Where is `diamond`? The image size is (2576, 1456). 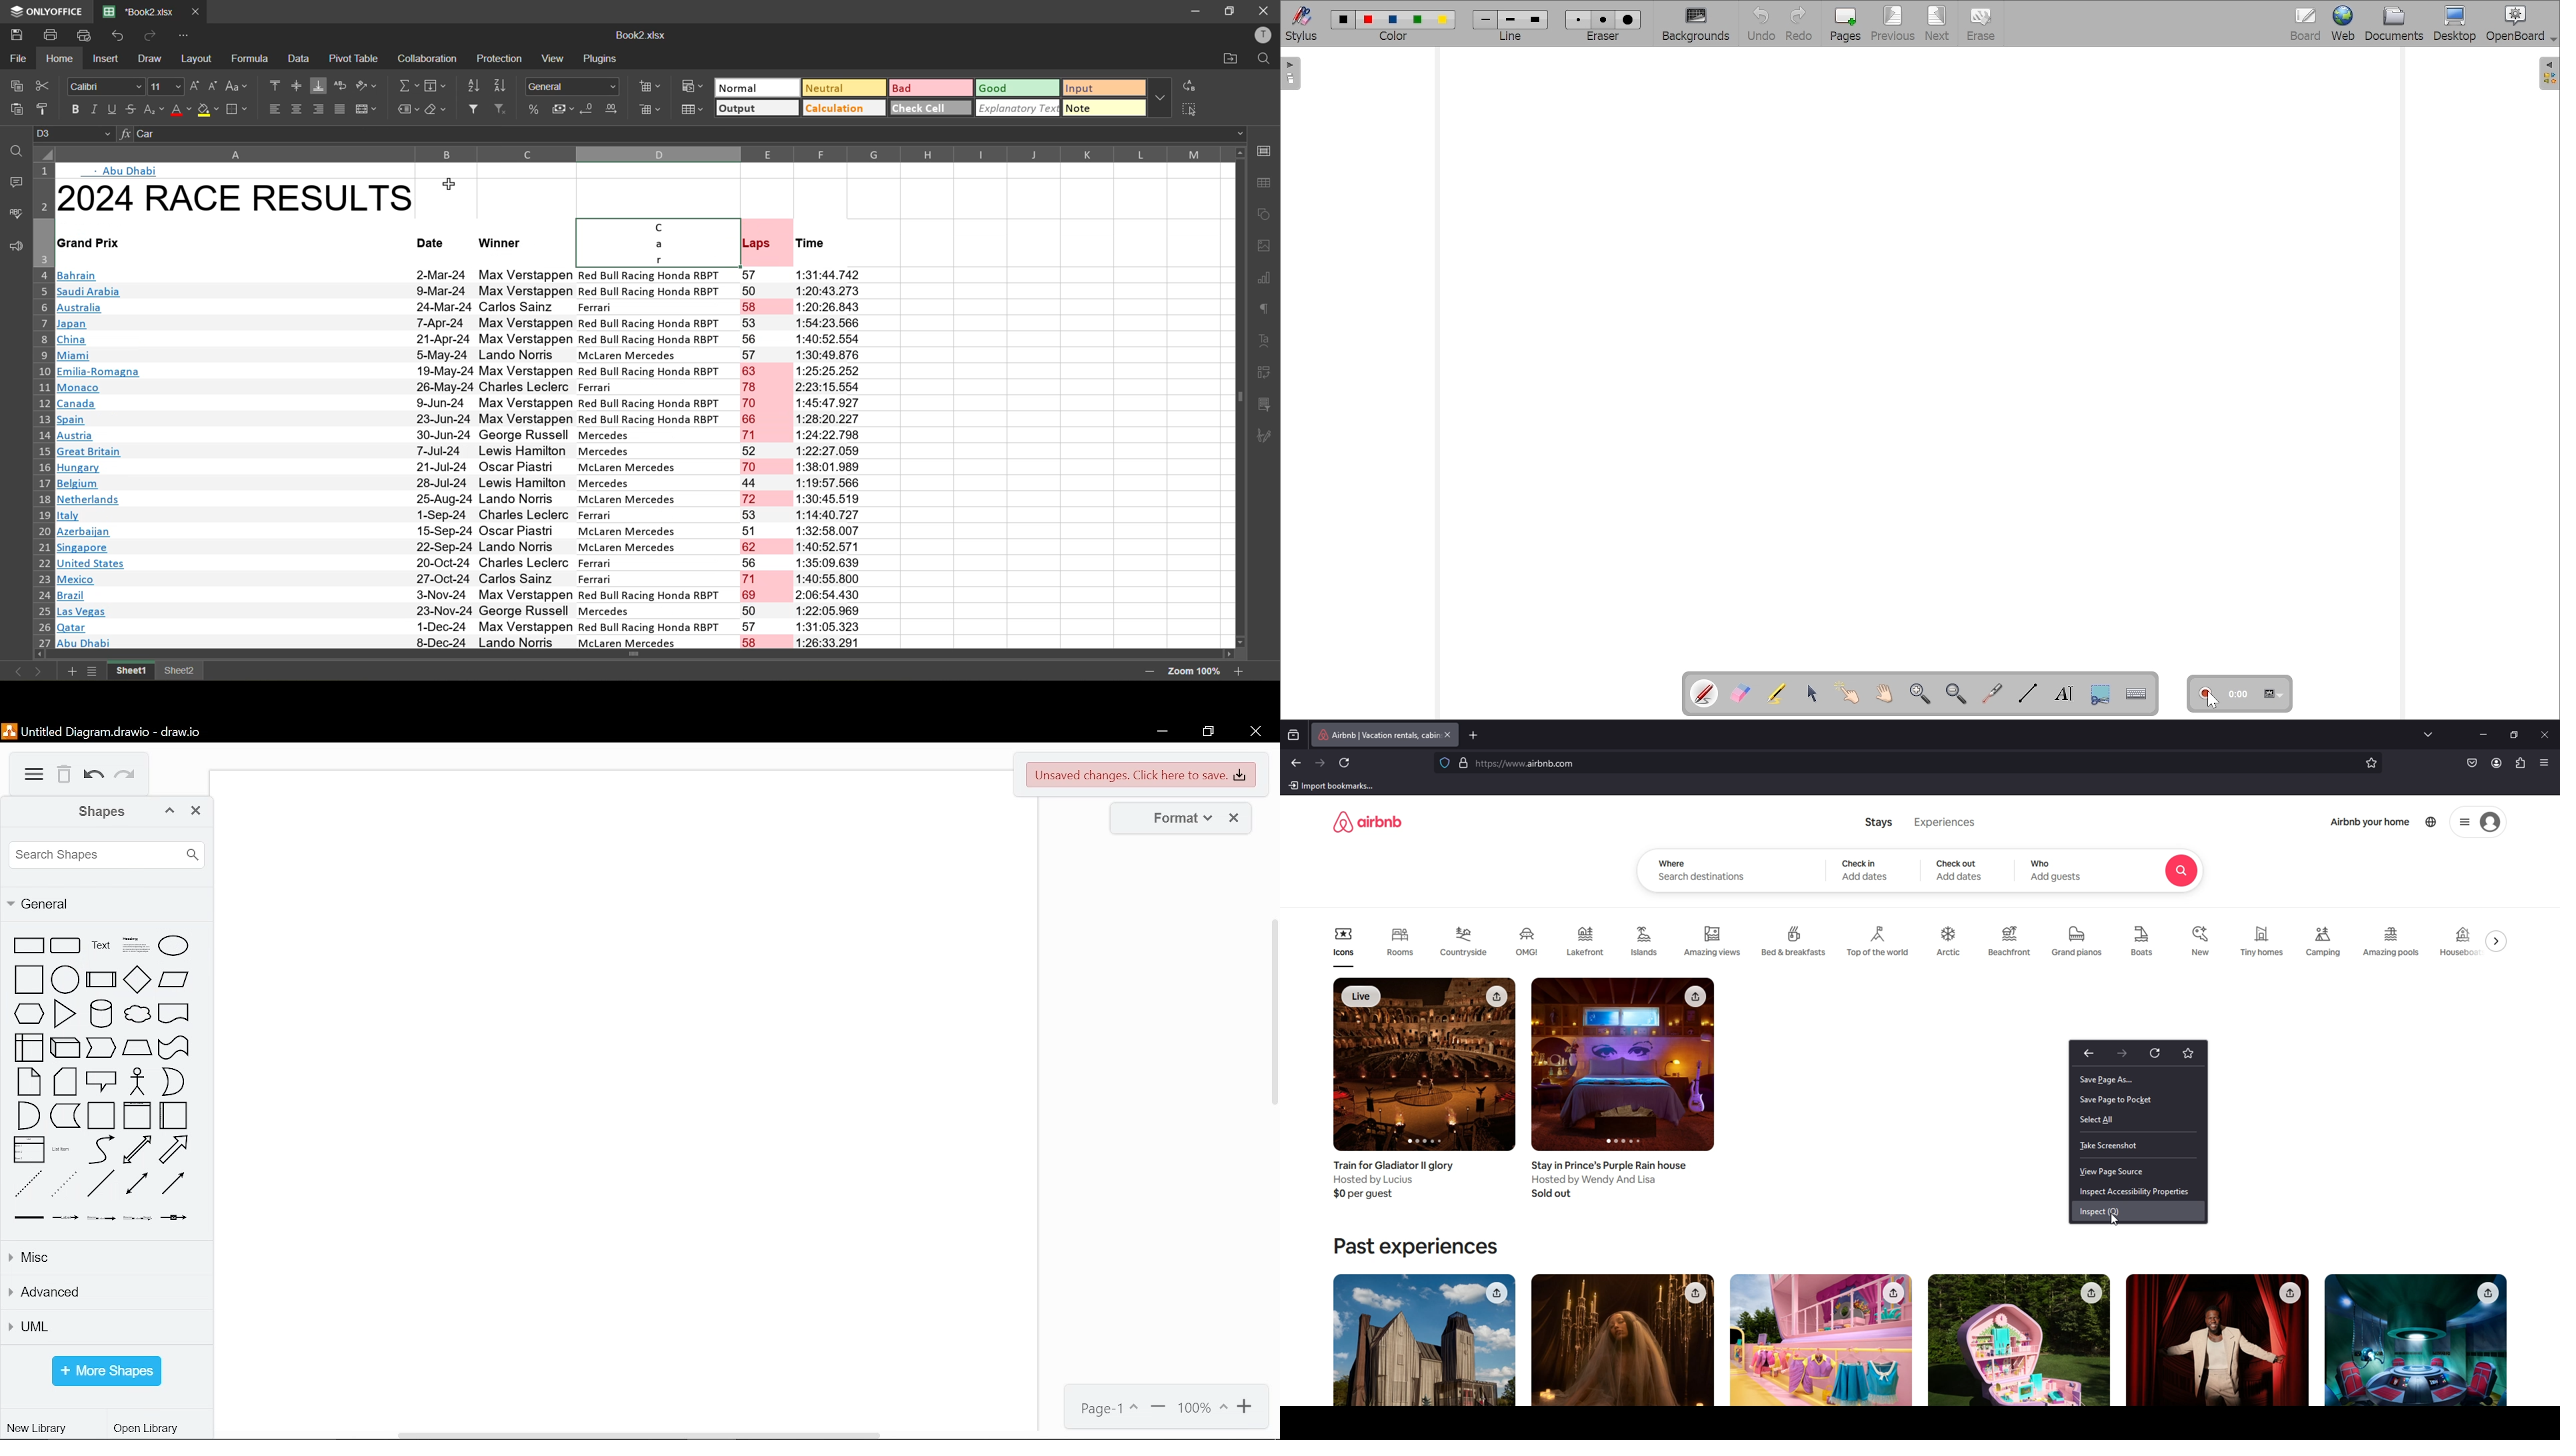
diamond is located at coordinates (136, 979).